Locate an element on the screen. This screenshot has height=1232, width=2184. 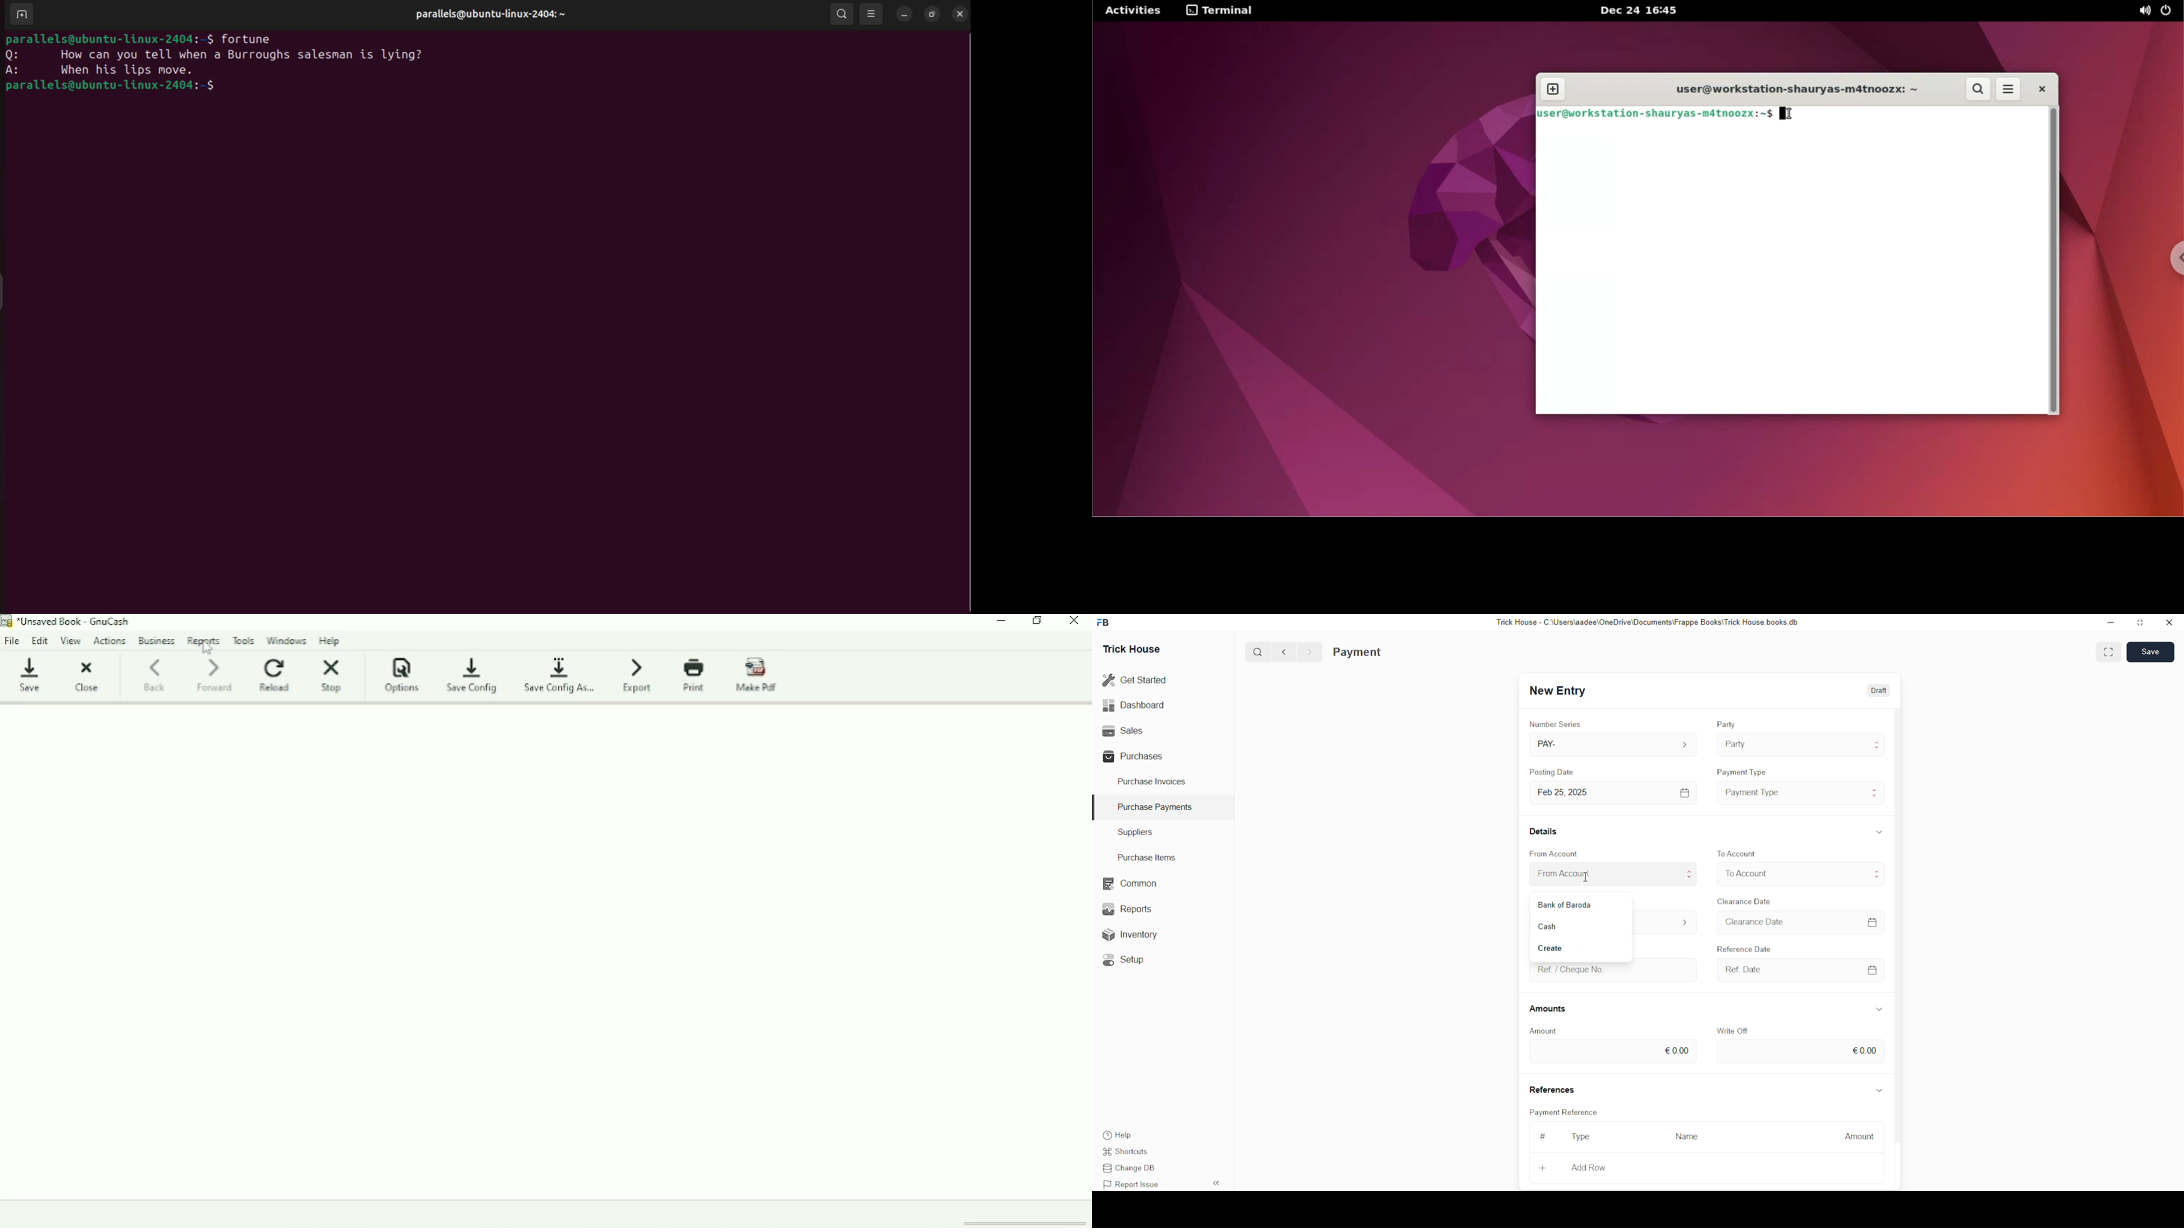
Reports is located at coordinates (1131, 908).